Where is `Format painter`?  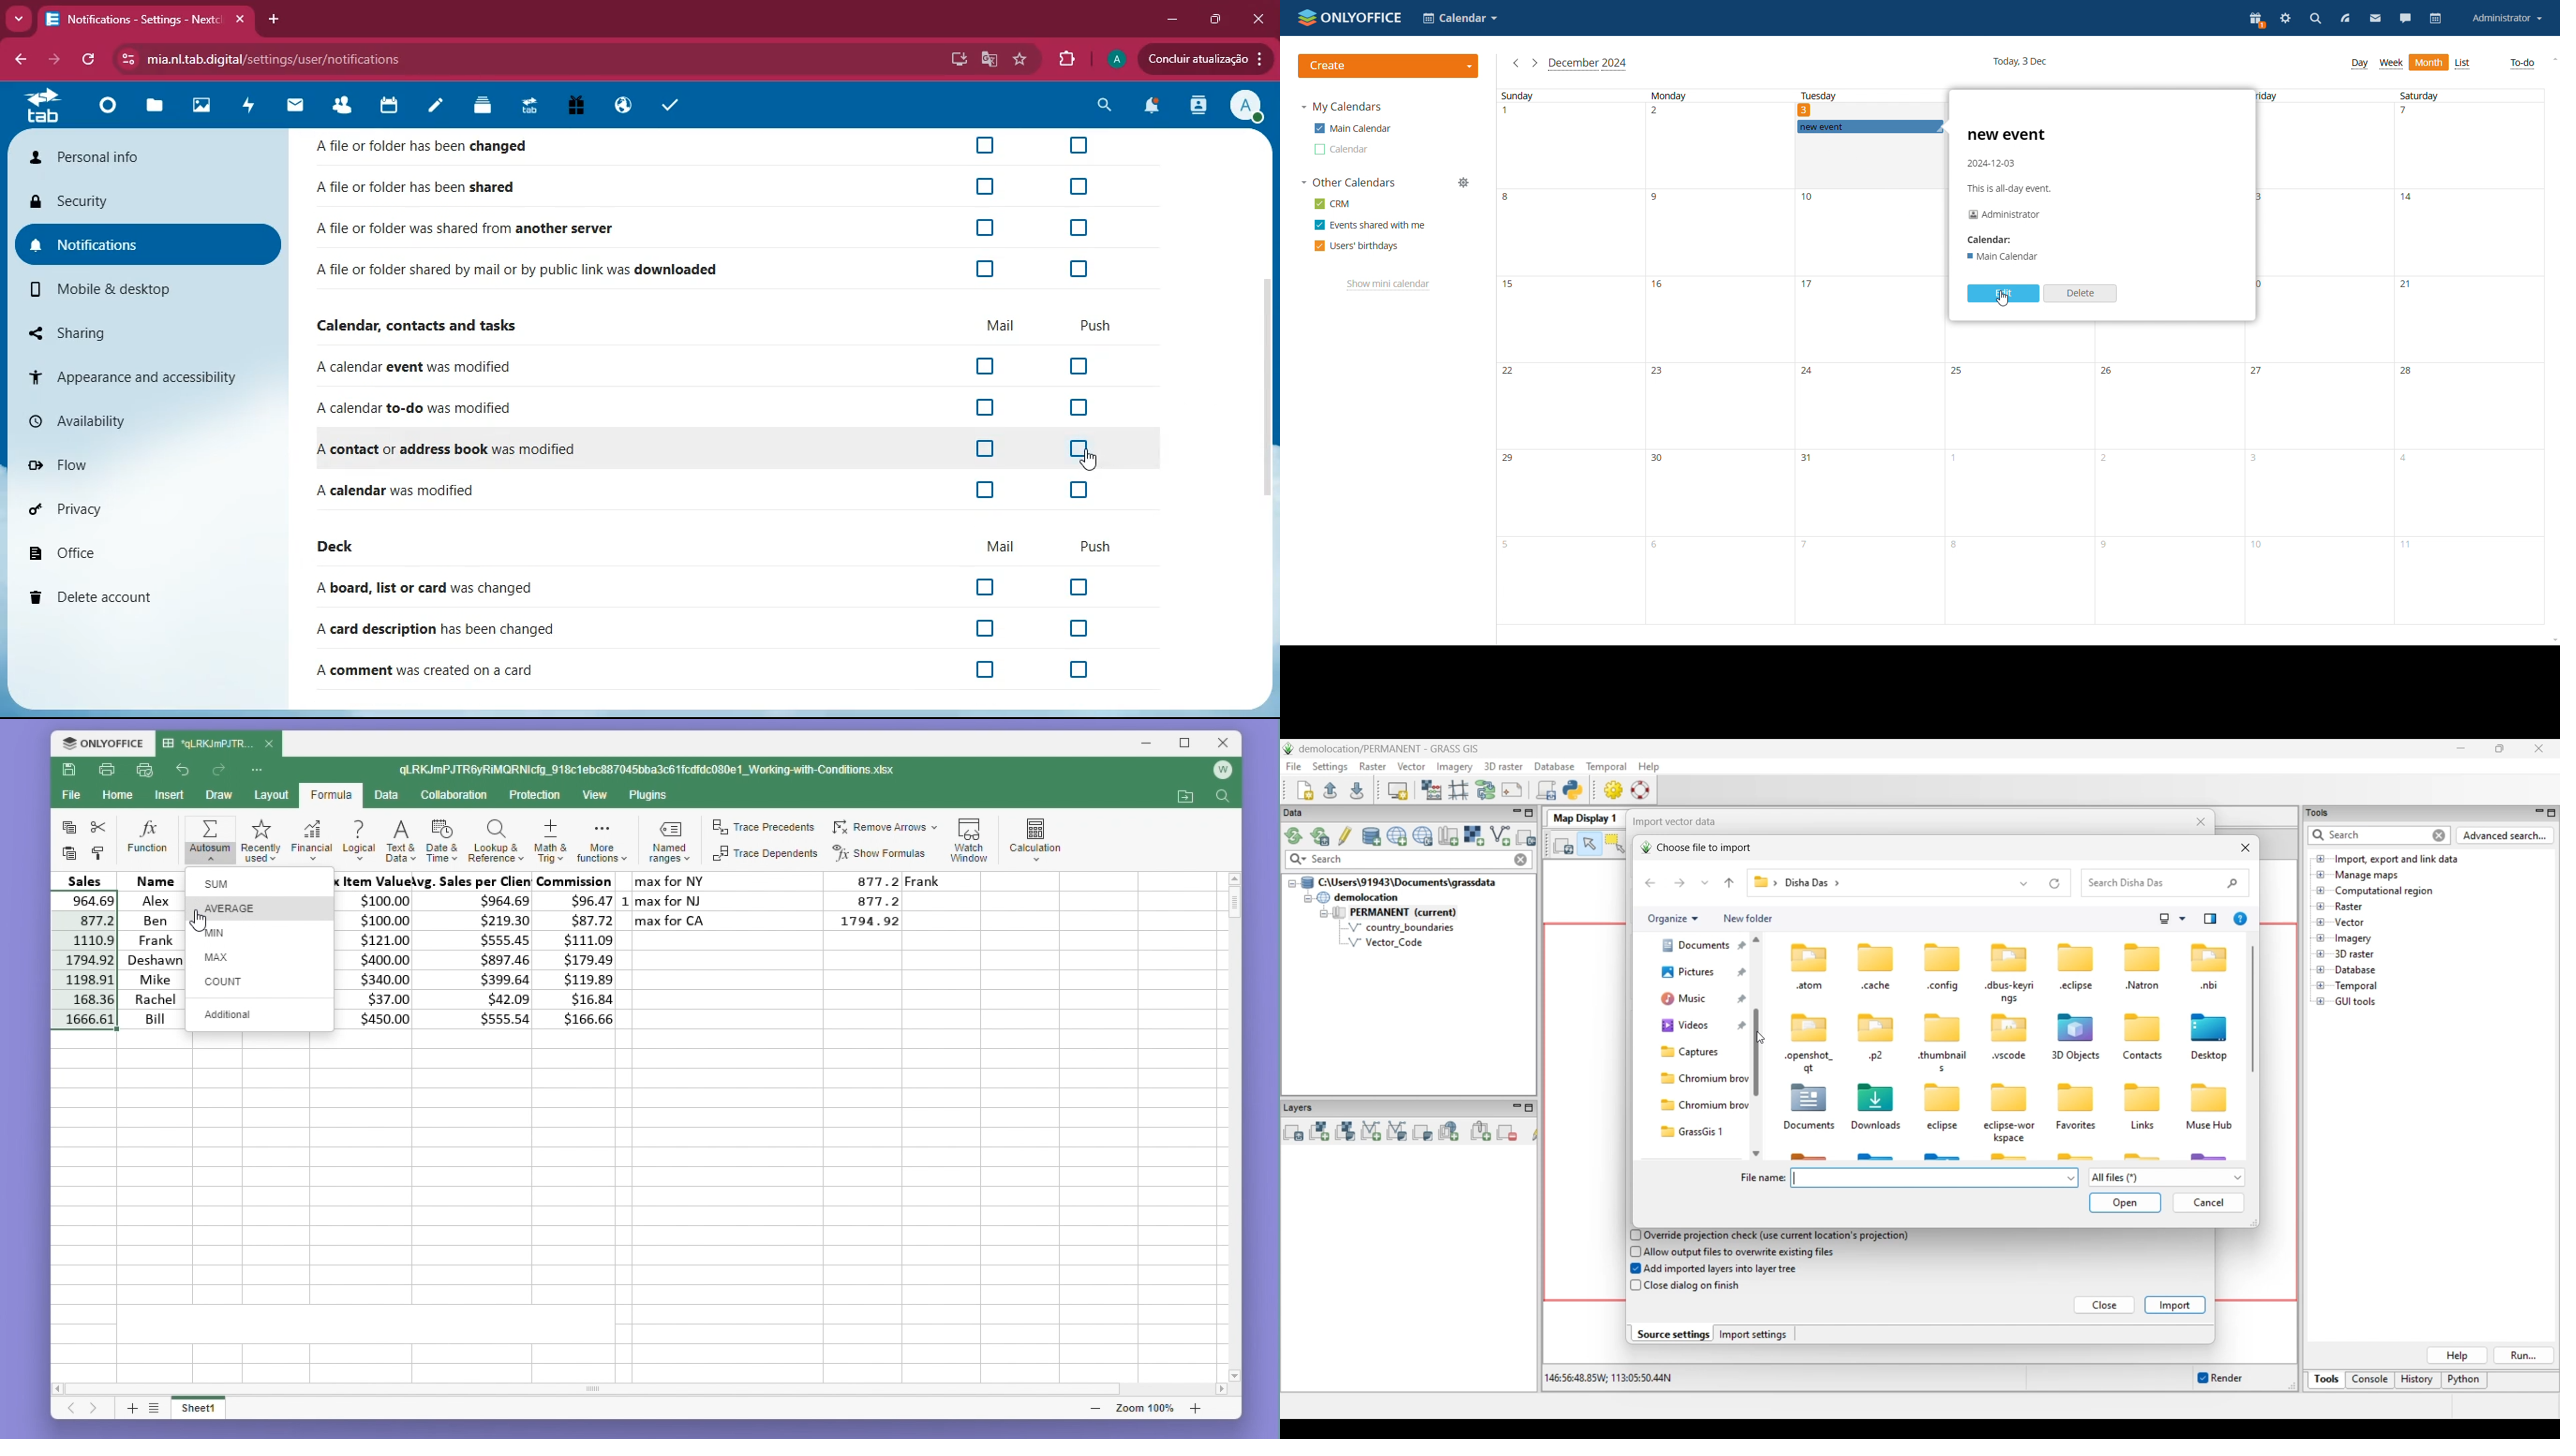
Format painter is located at coordinates (98, 854).